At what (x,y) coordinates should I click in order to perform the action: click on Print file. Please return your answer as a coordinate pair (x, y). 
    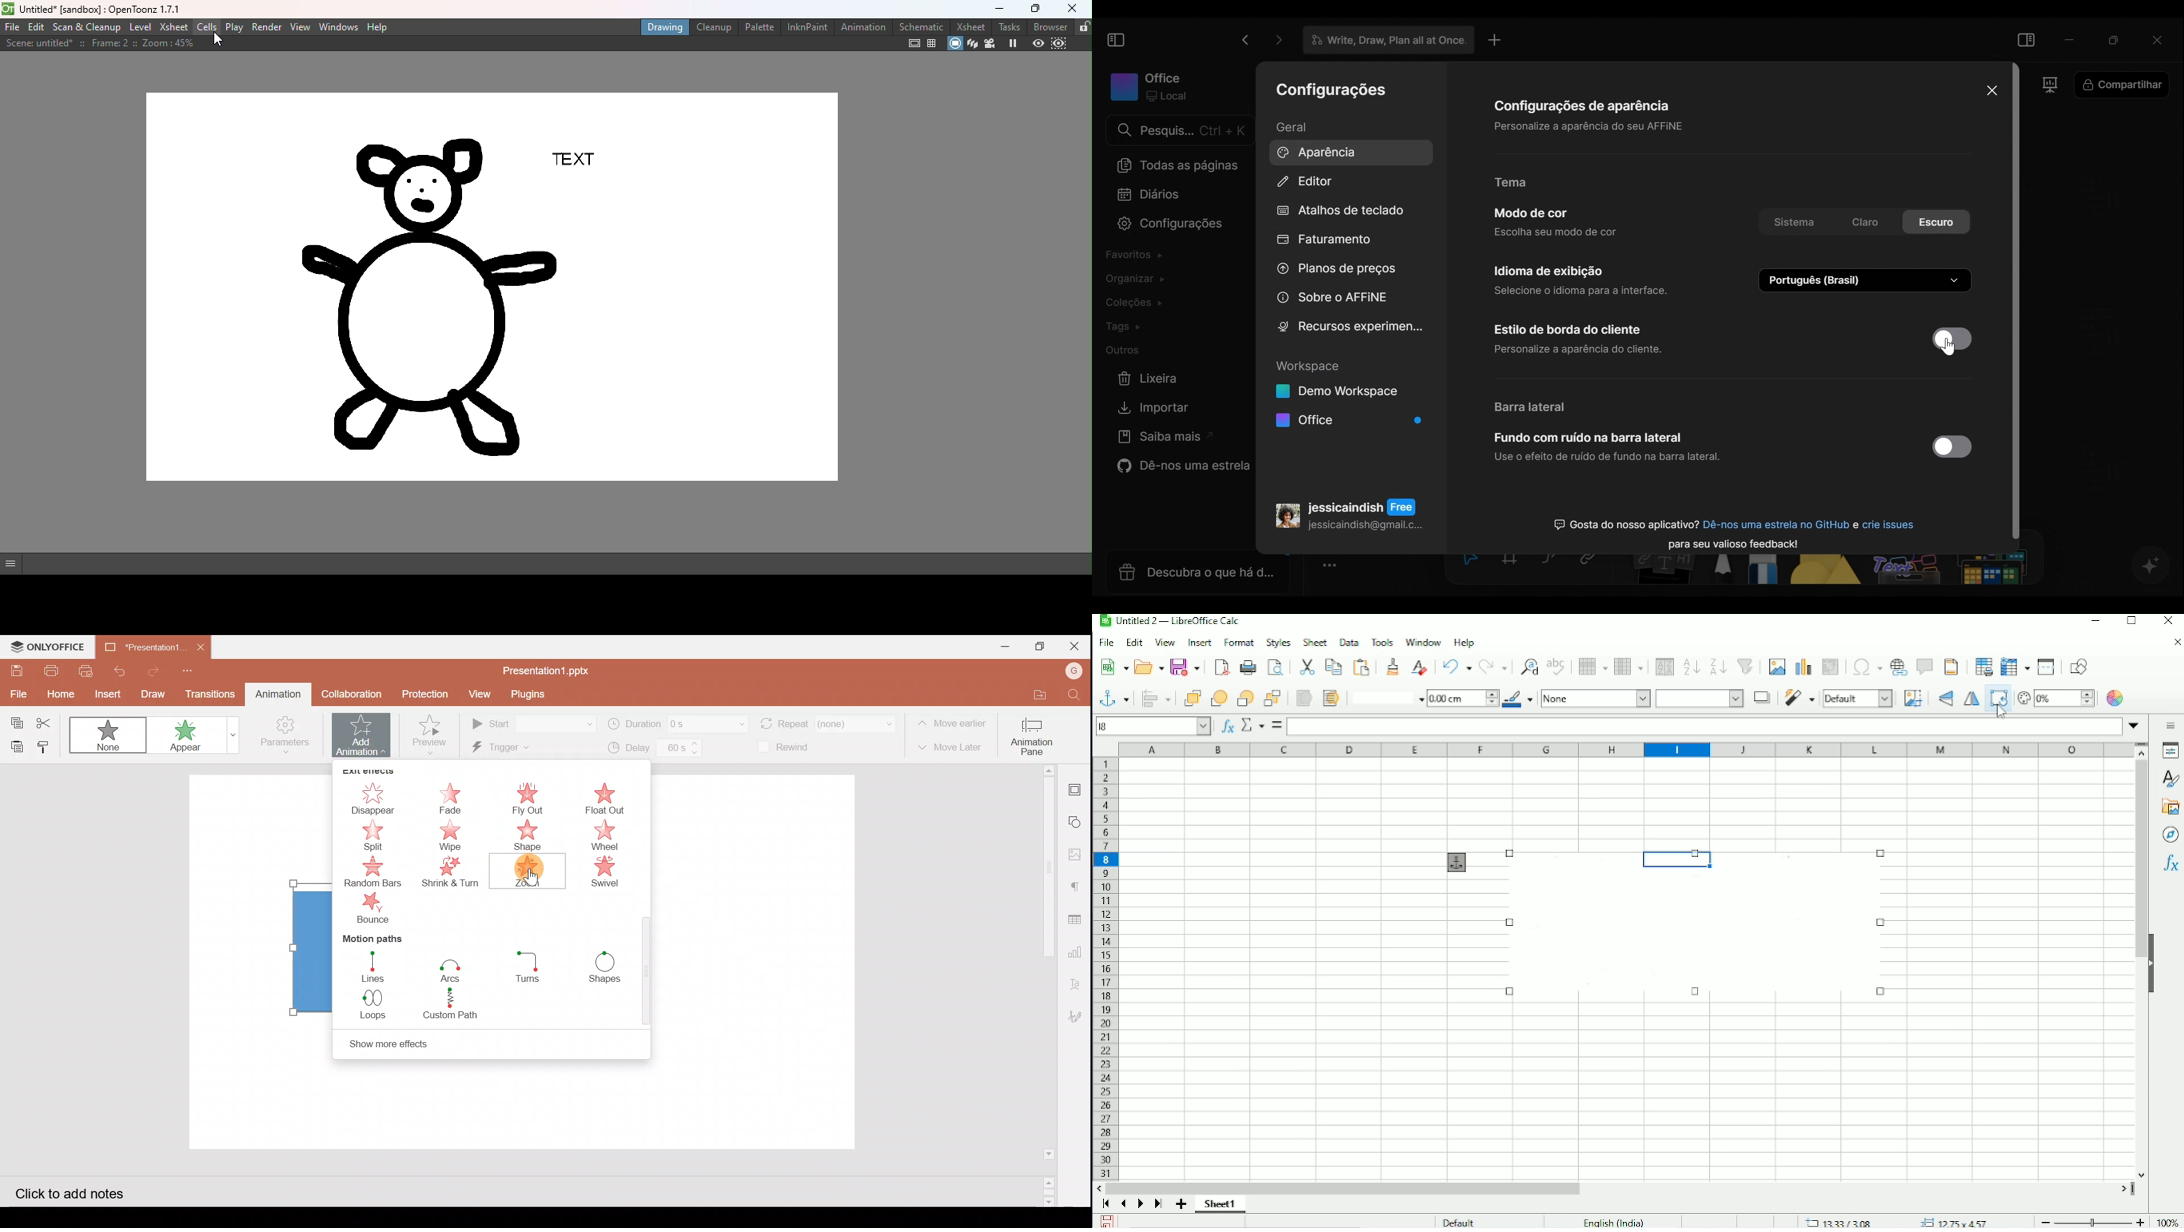
    Looking at the image, I should click on (52, 670).